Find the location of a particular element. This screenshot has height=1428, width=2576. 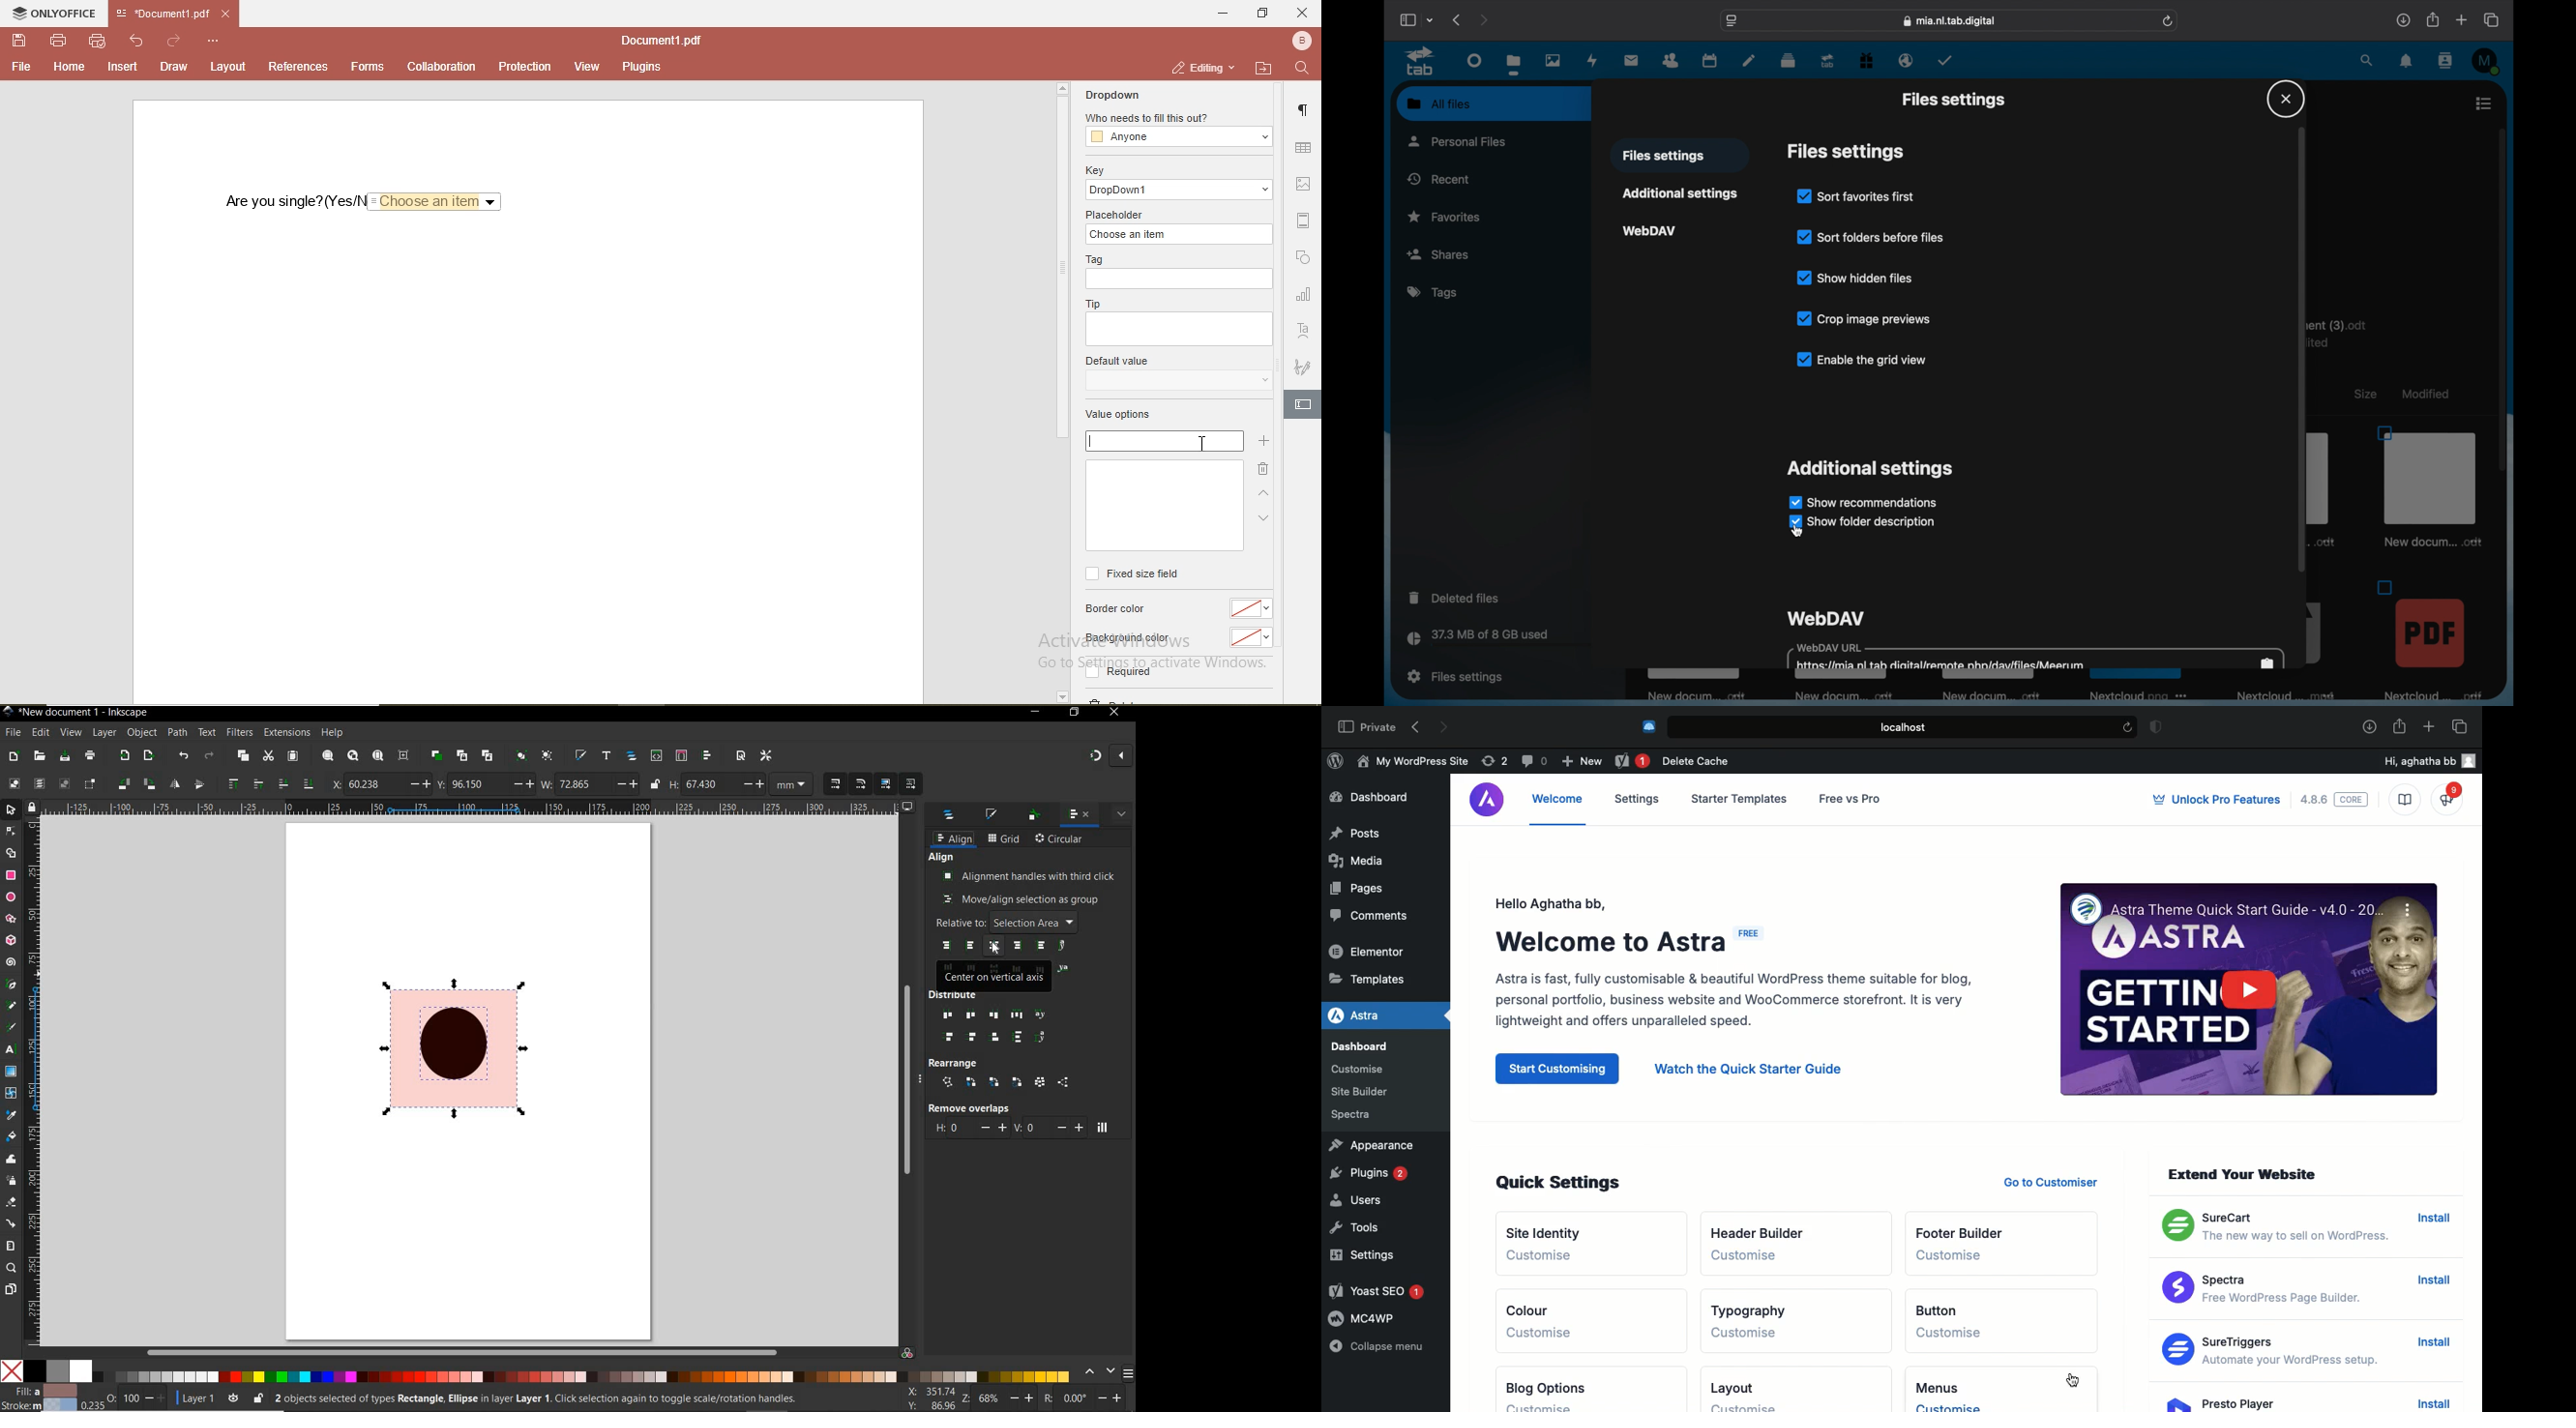

Unlock pro features is located at coordinates (2214, 800).